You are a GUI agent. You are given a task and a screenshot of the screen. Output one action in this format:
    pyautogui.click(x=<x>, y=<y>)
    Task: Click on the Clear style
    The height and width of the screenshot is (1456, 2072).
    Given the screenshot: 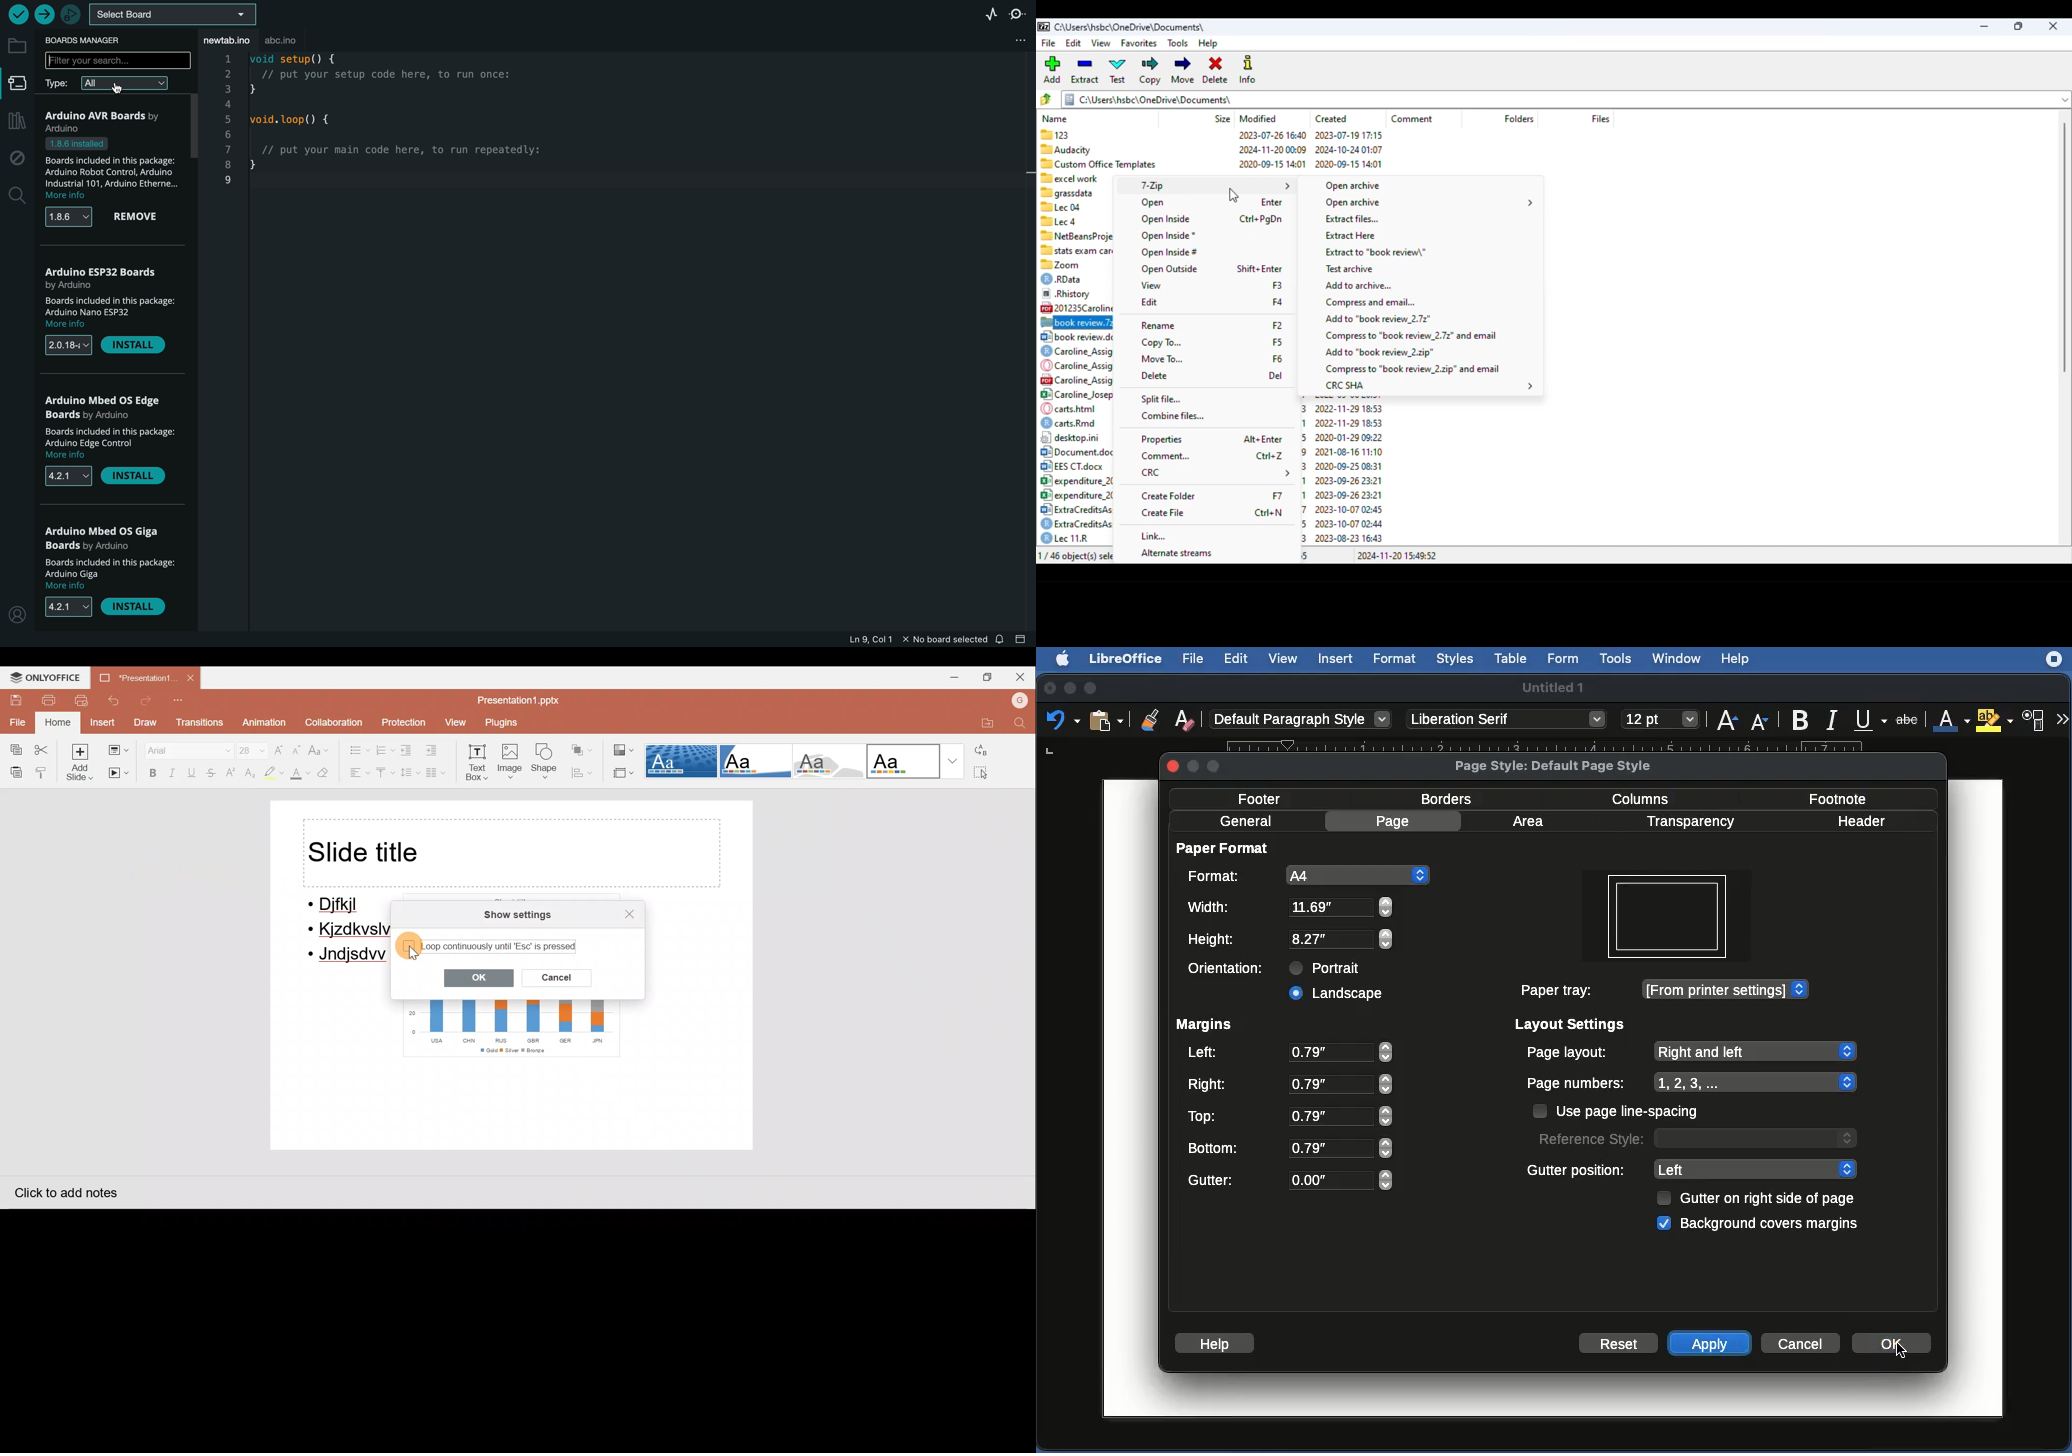 What is the action you would take?
    pyautogui.click(x=328, y=774)
    